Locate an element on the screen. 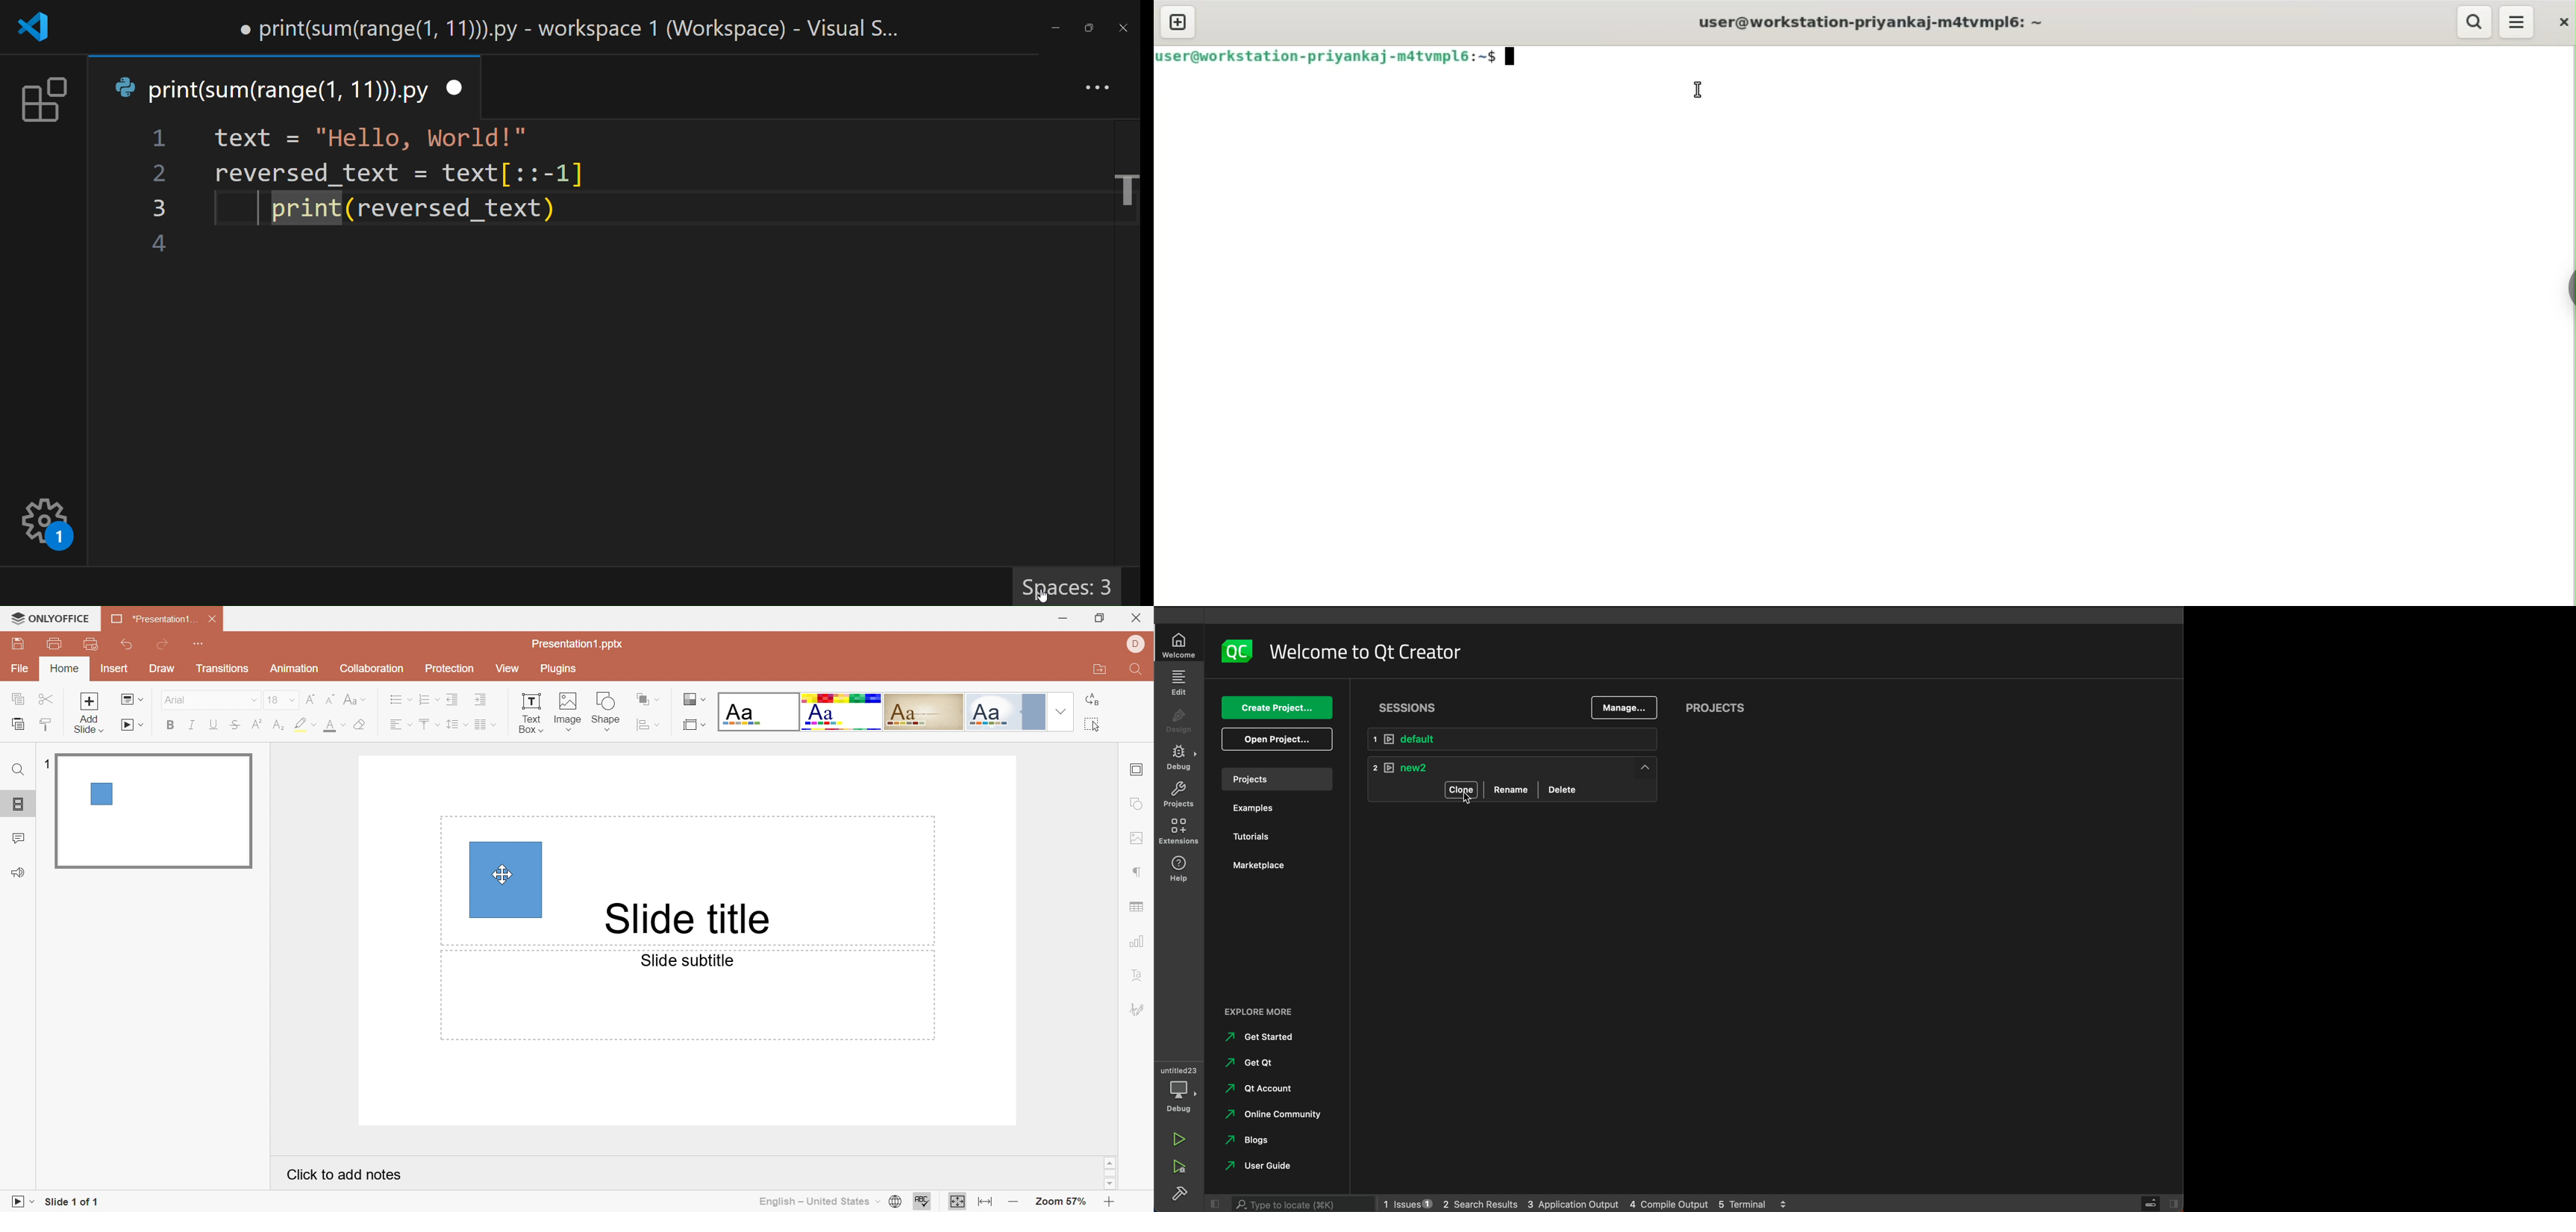 This screenshot has width=2576, height=1232. logo is located at coordinates (31, 30).